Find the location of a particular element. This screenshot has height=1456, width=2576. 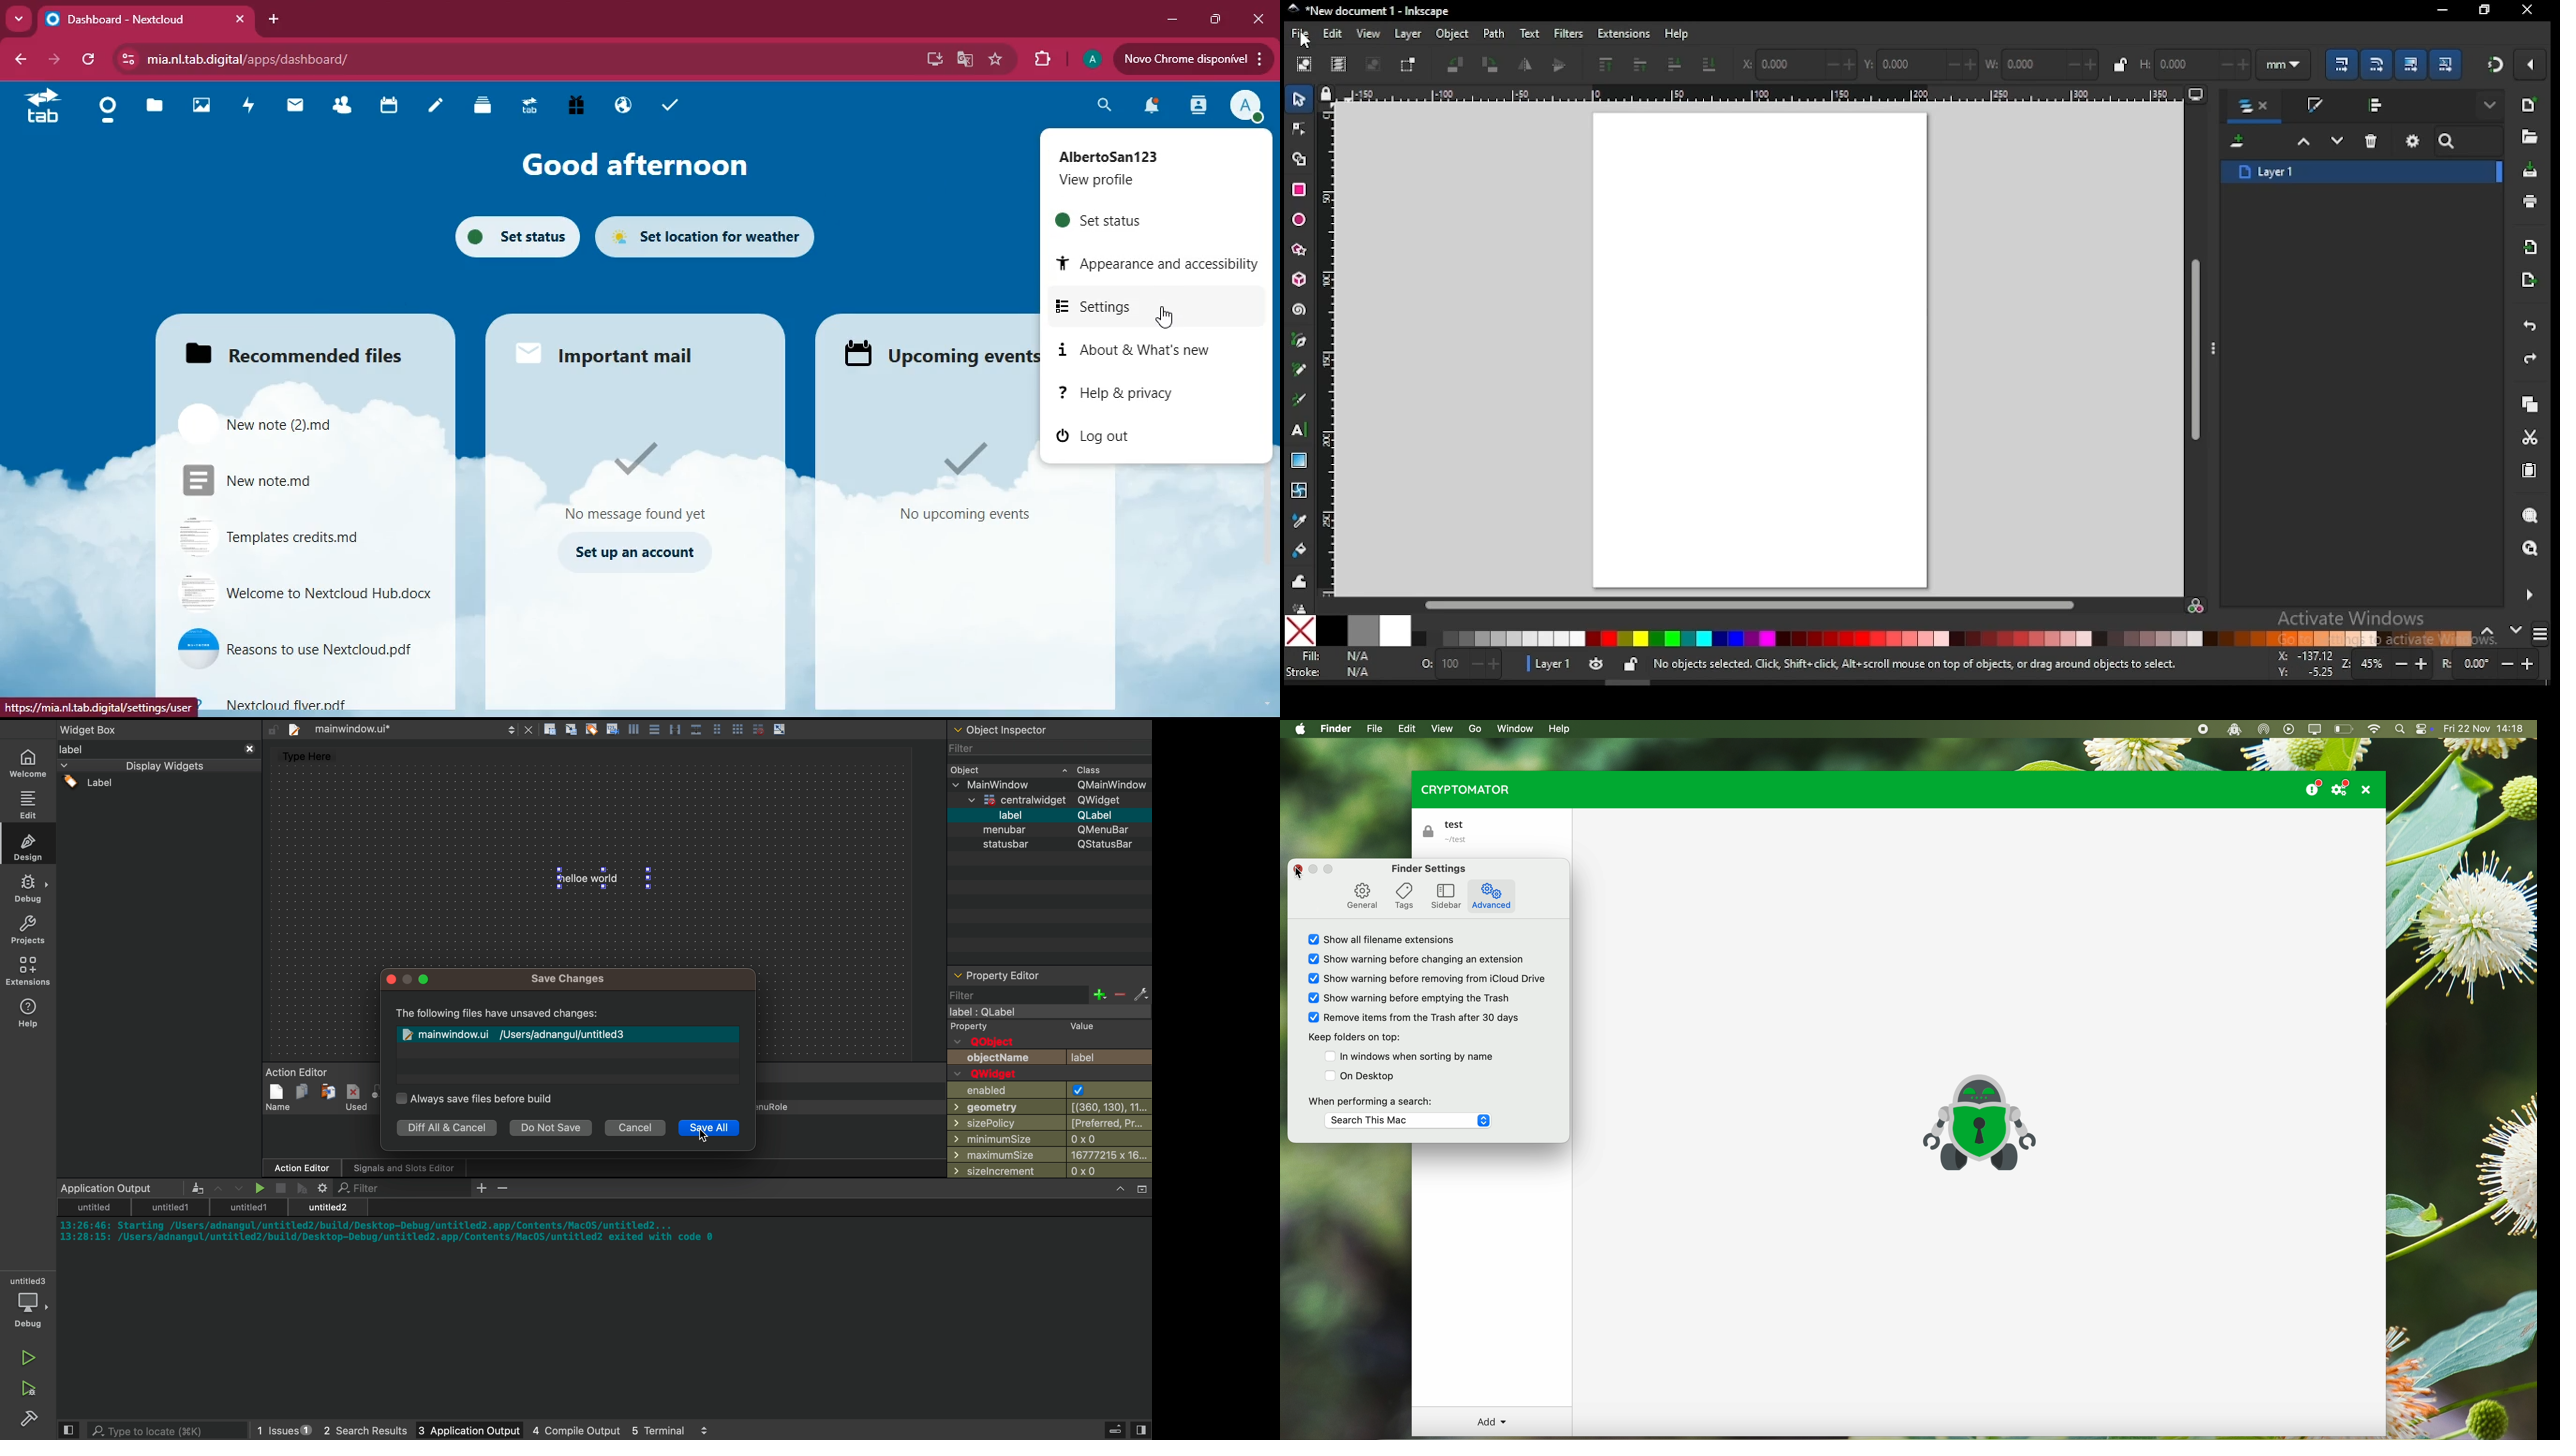

rotation is located at coordinates (2494, 664).